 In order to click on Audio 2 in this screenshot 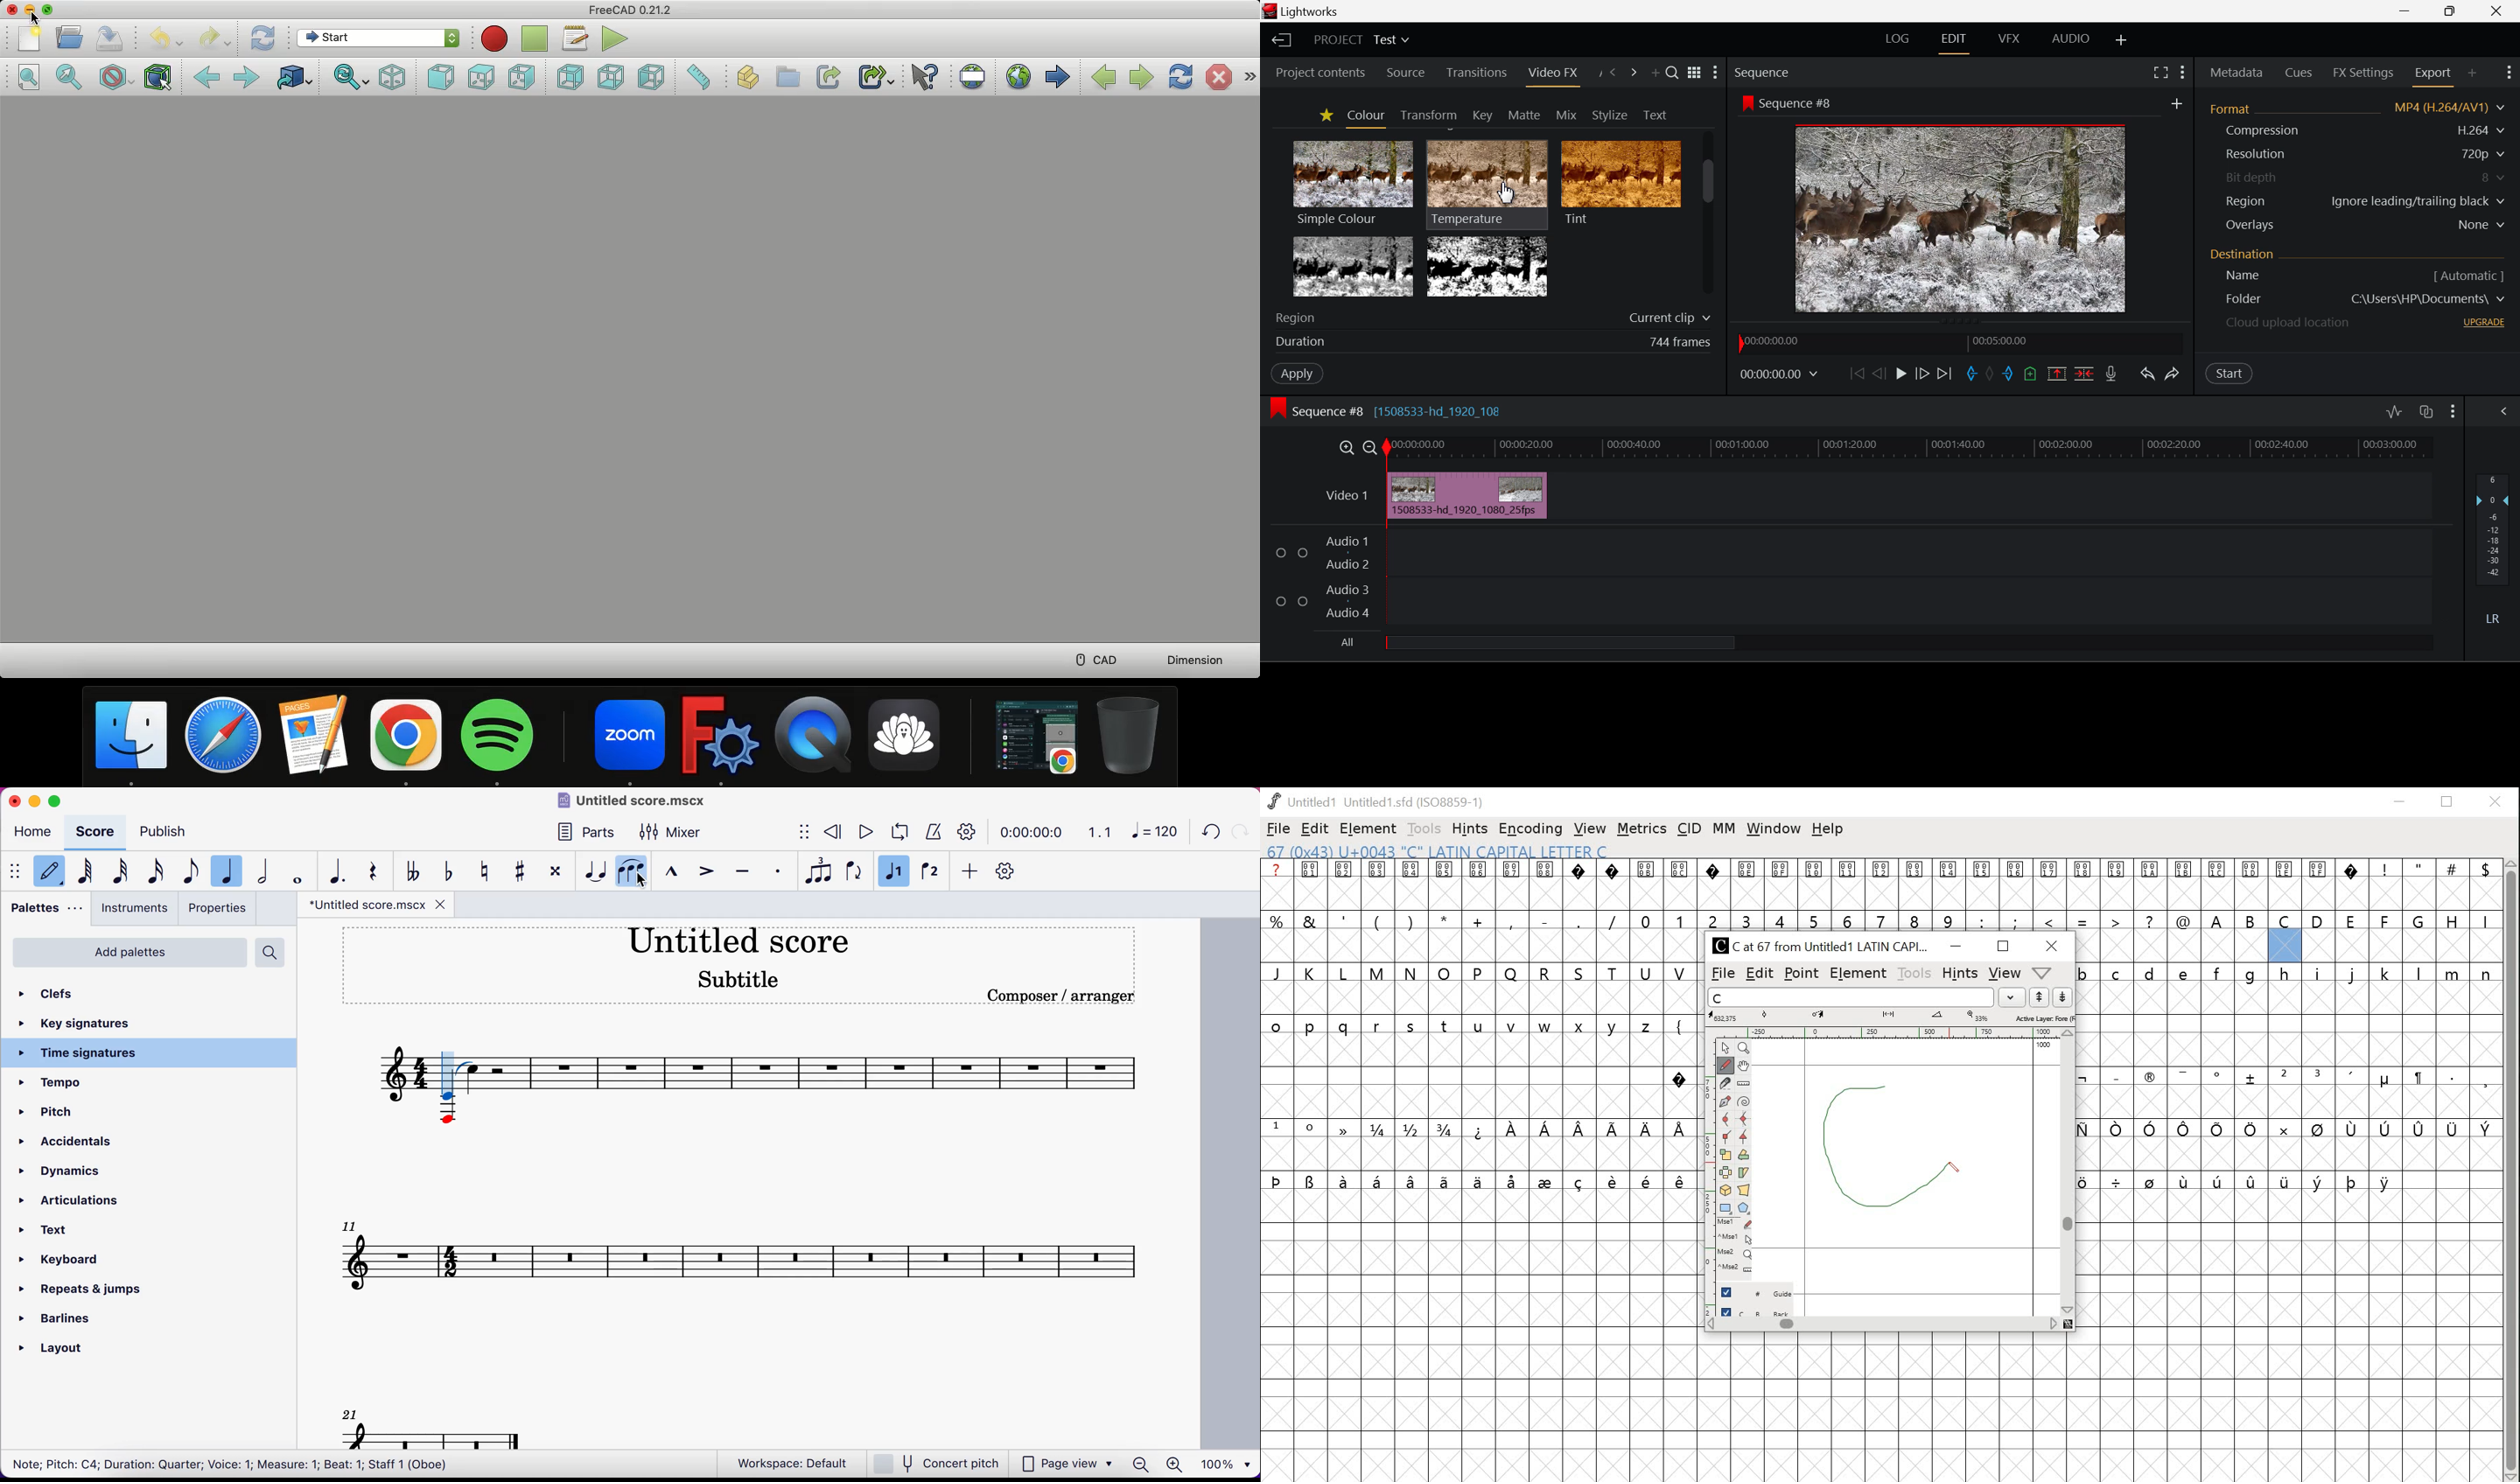, I will do `click(1341, 563)`.